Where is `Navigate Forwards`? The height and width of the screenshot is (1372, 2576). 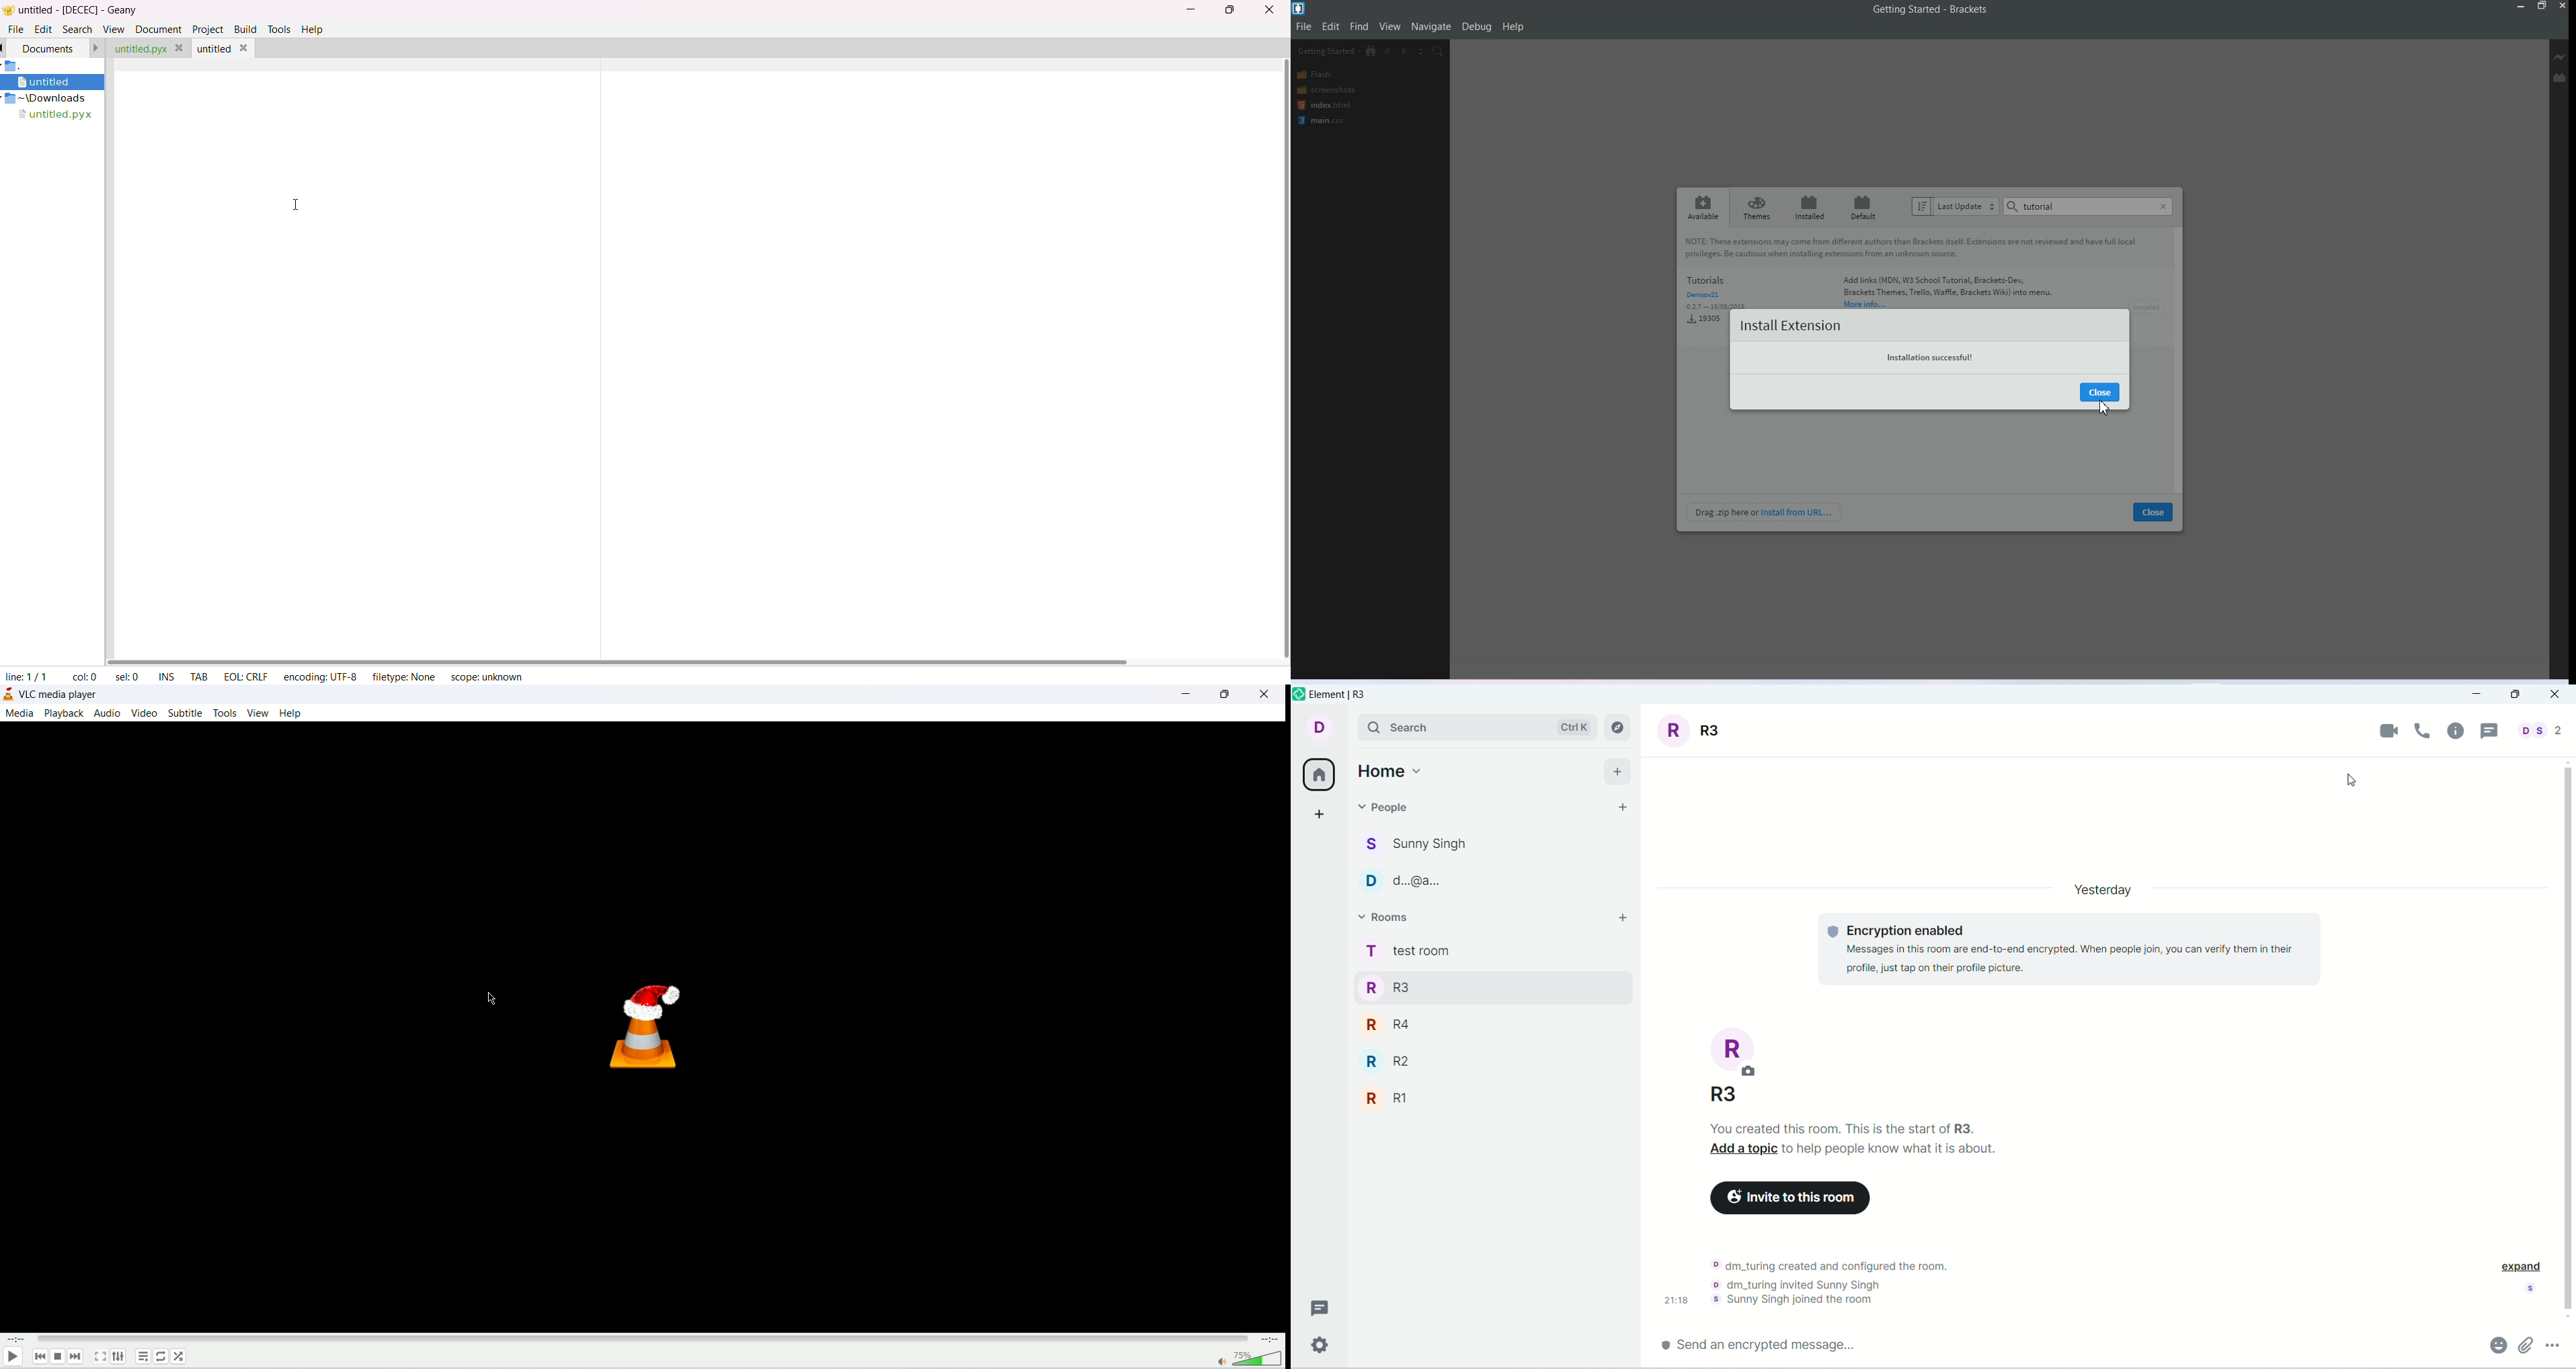
Navigate Forwards is located at coordinates (1406, 52).